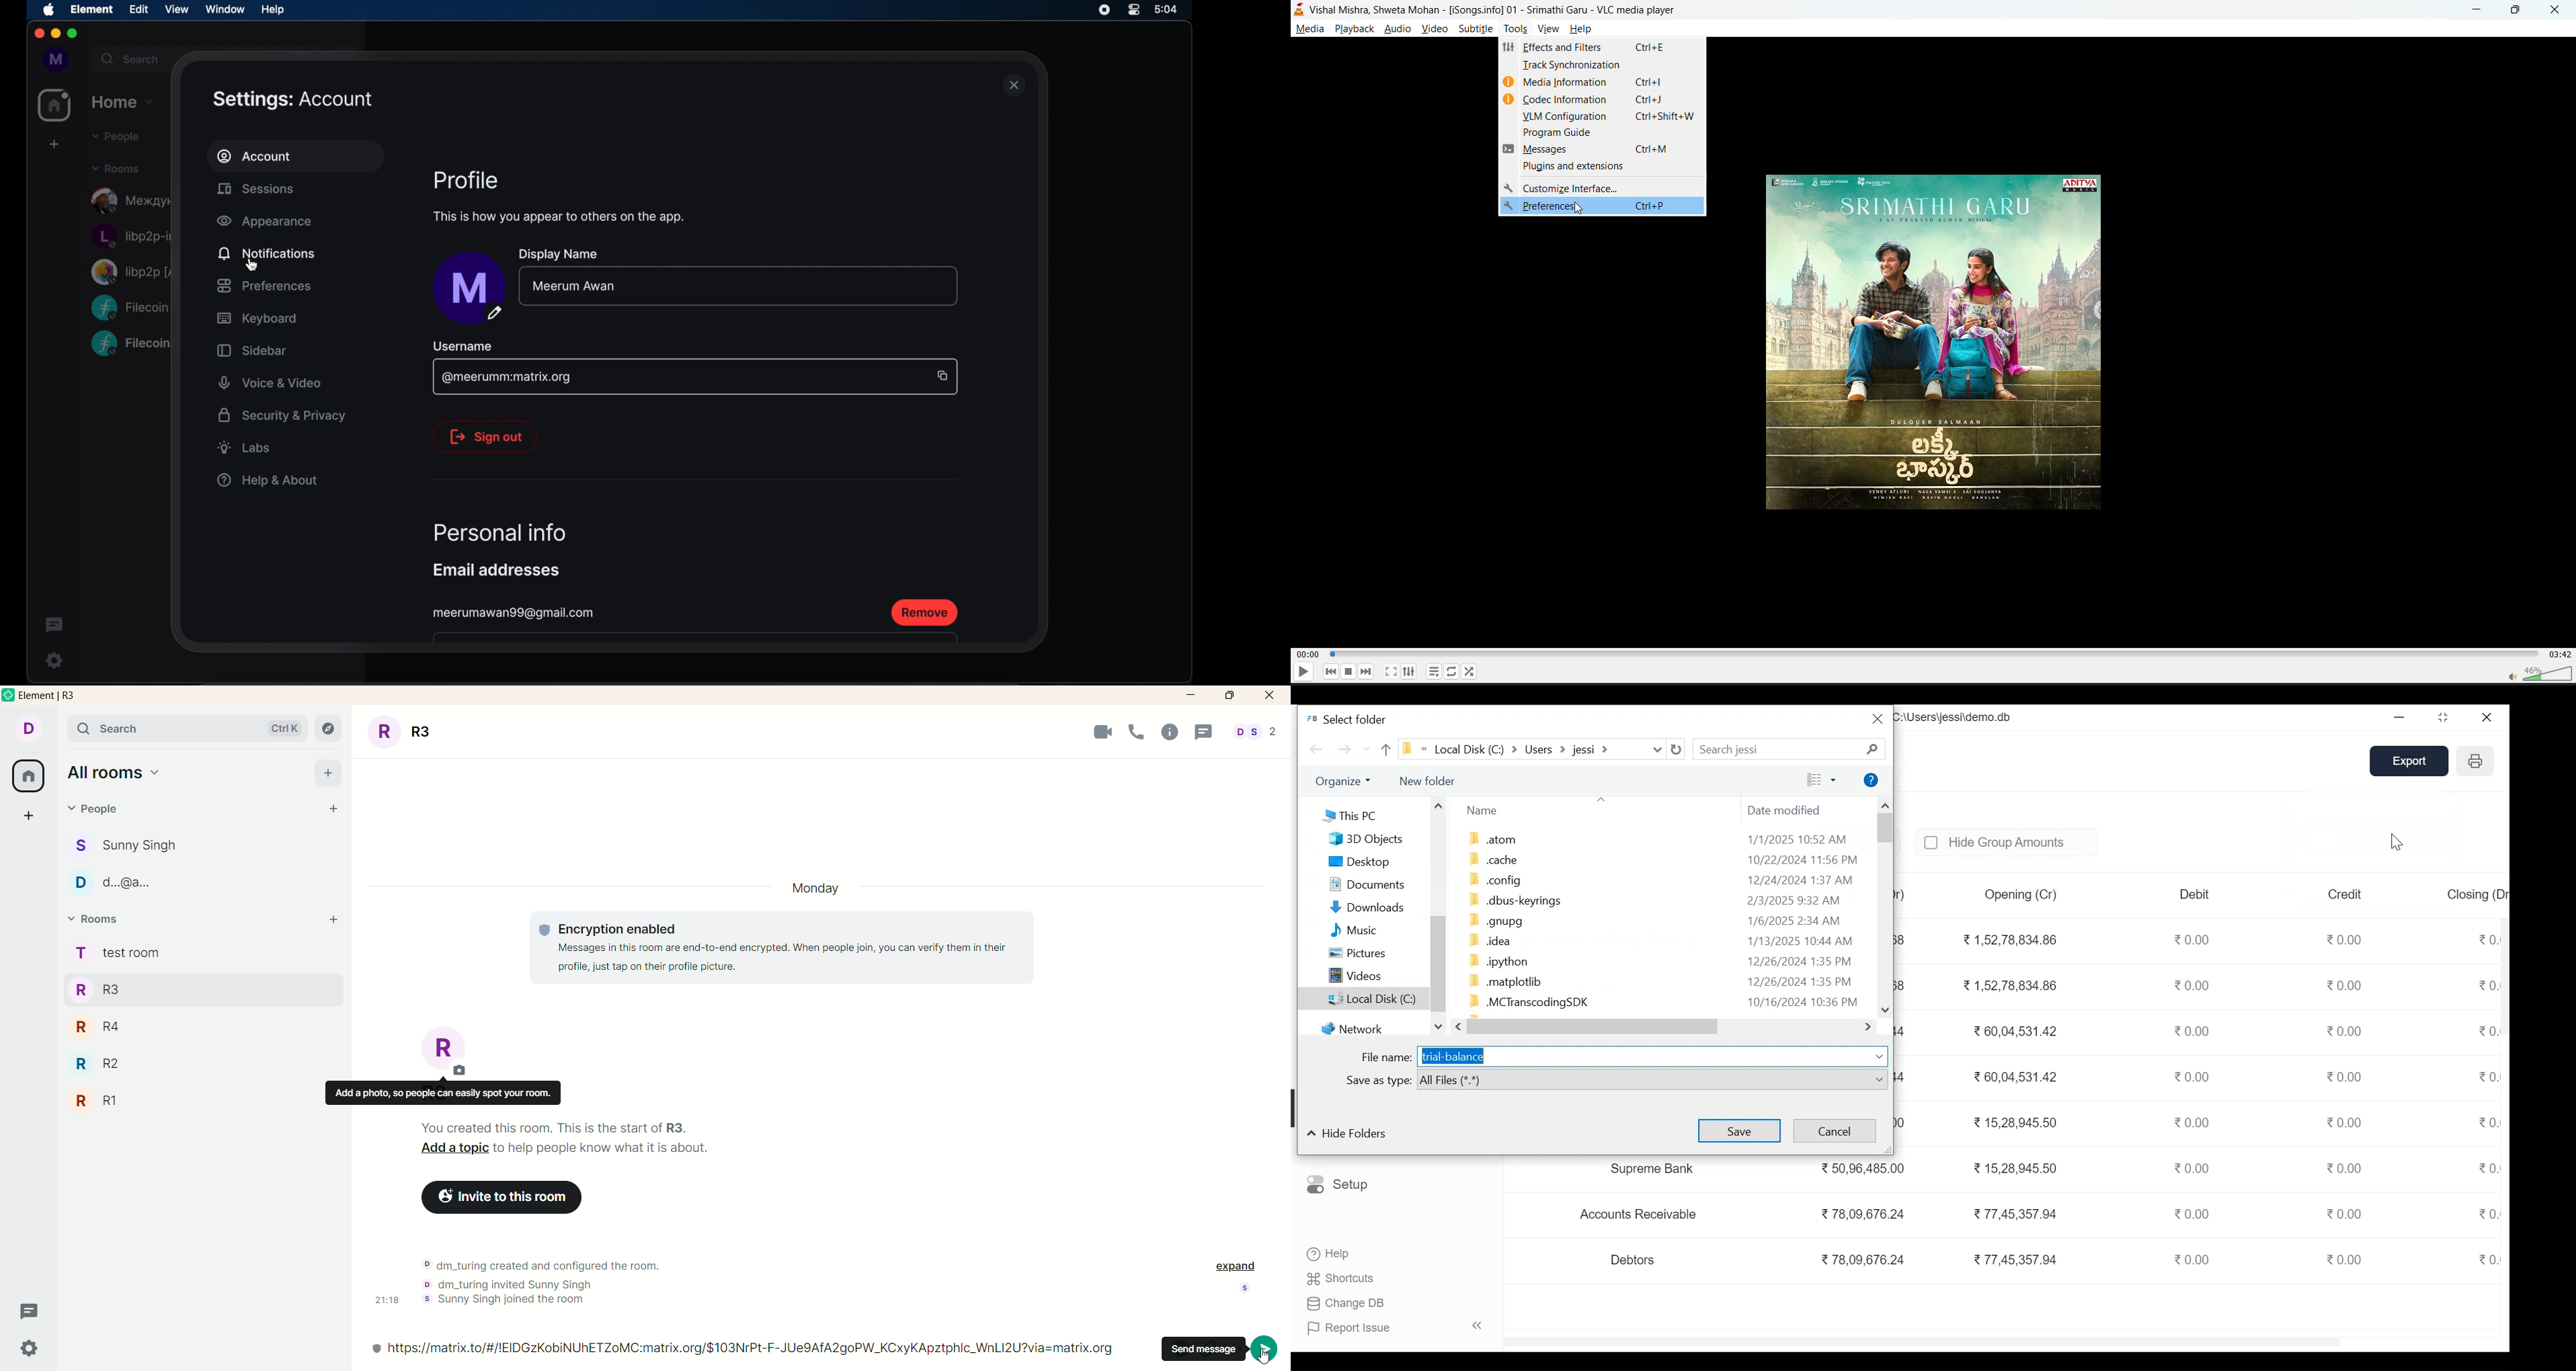 Image resolution: width=2576 pixels, height=1372 pixels. What do you see at coordinates (1512, 748) in the screenshot?
I see `« Local Disk (C:) » Users > jessi >` at bounding box center [1512, 748].